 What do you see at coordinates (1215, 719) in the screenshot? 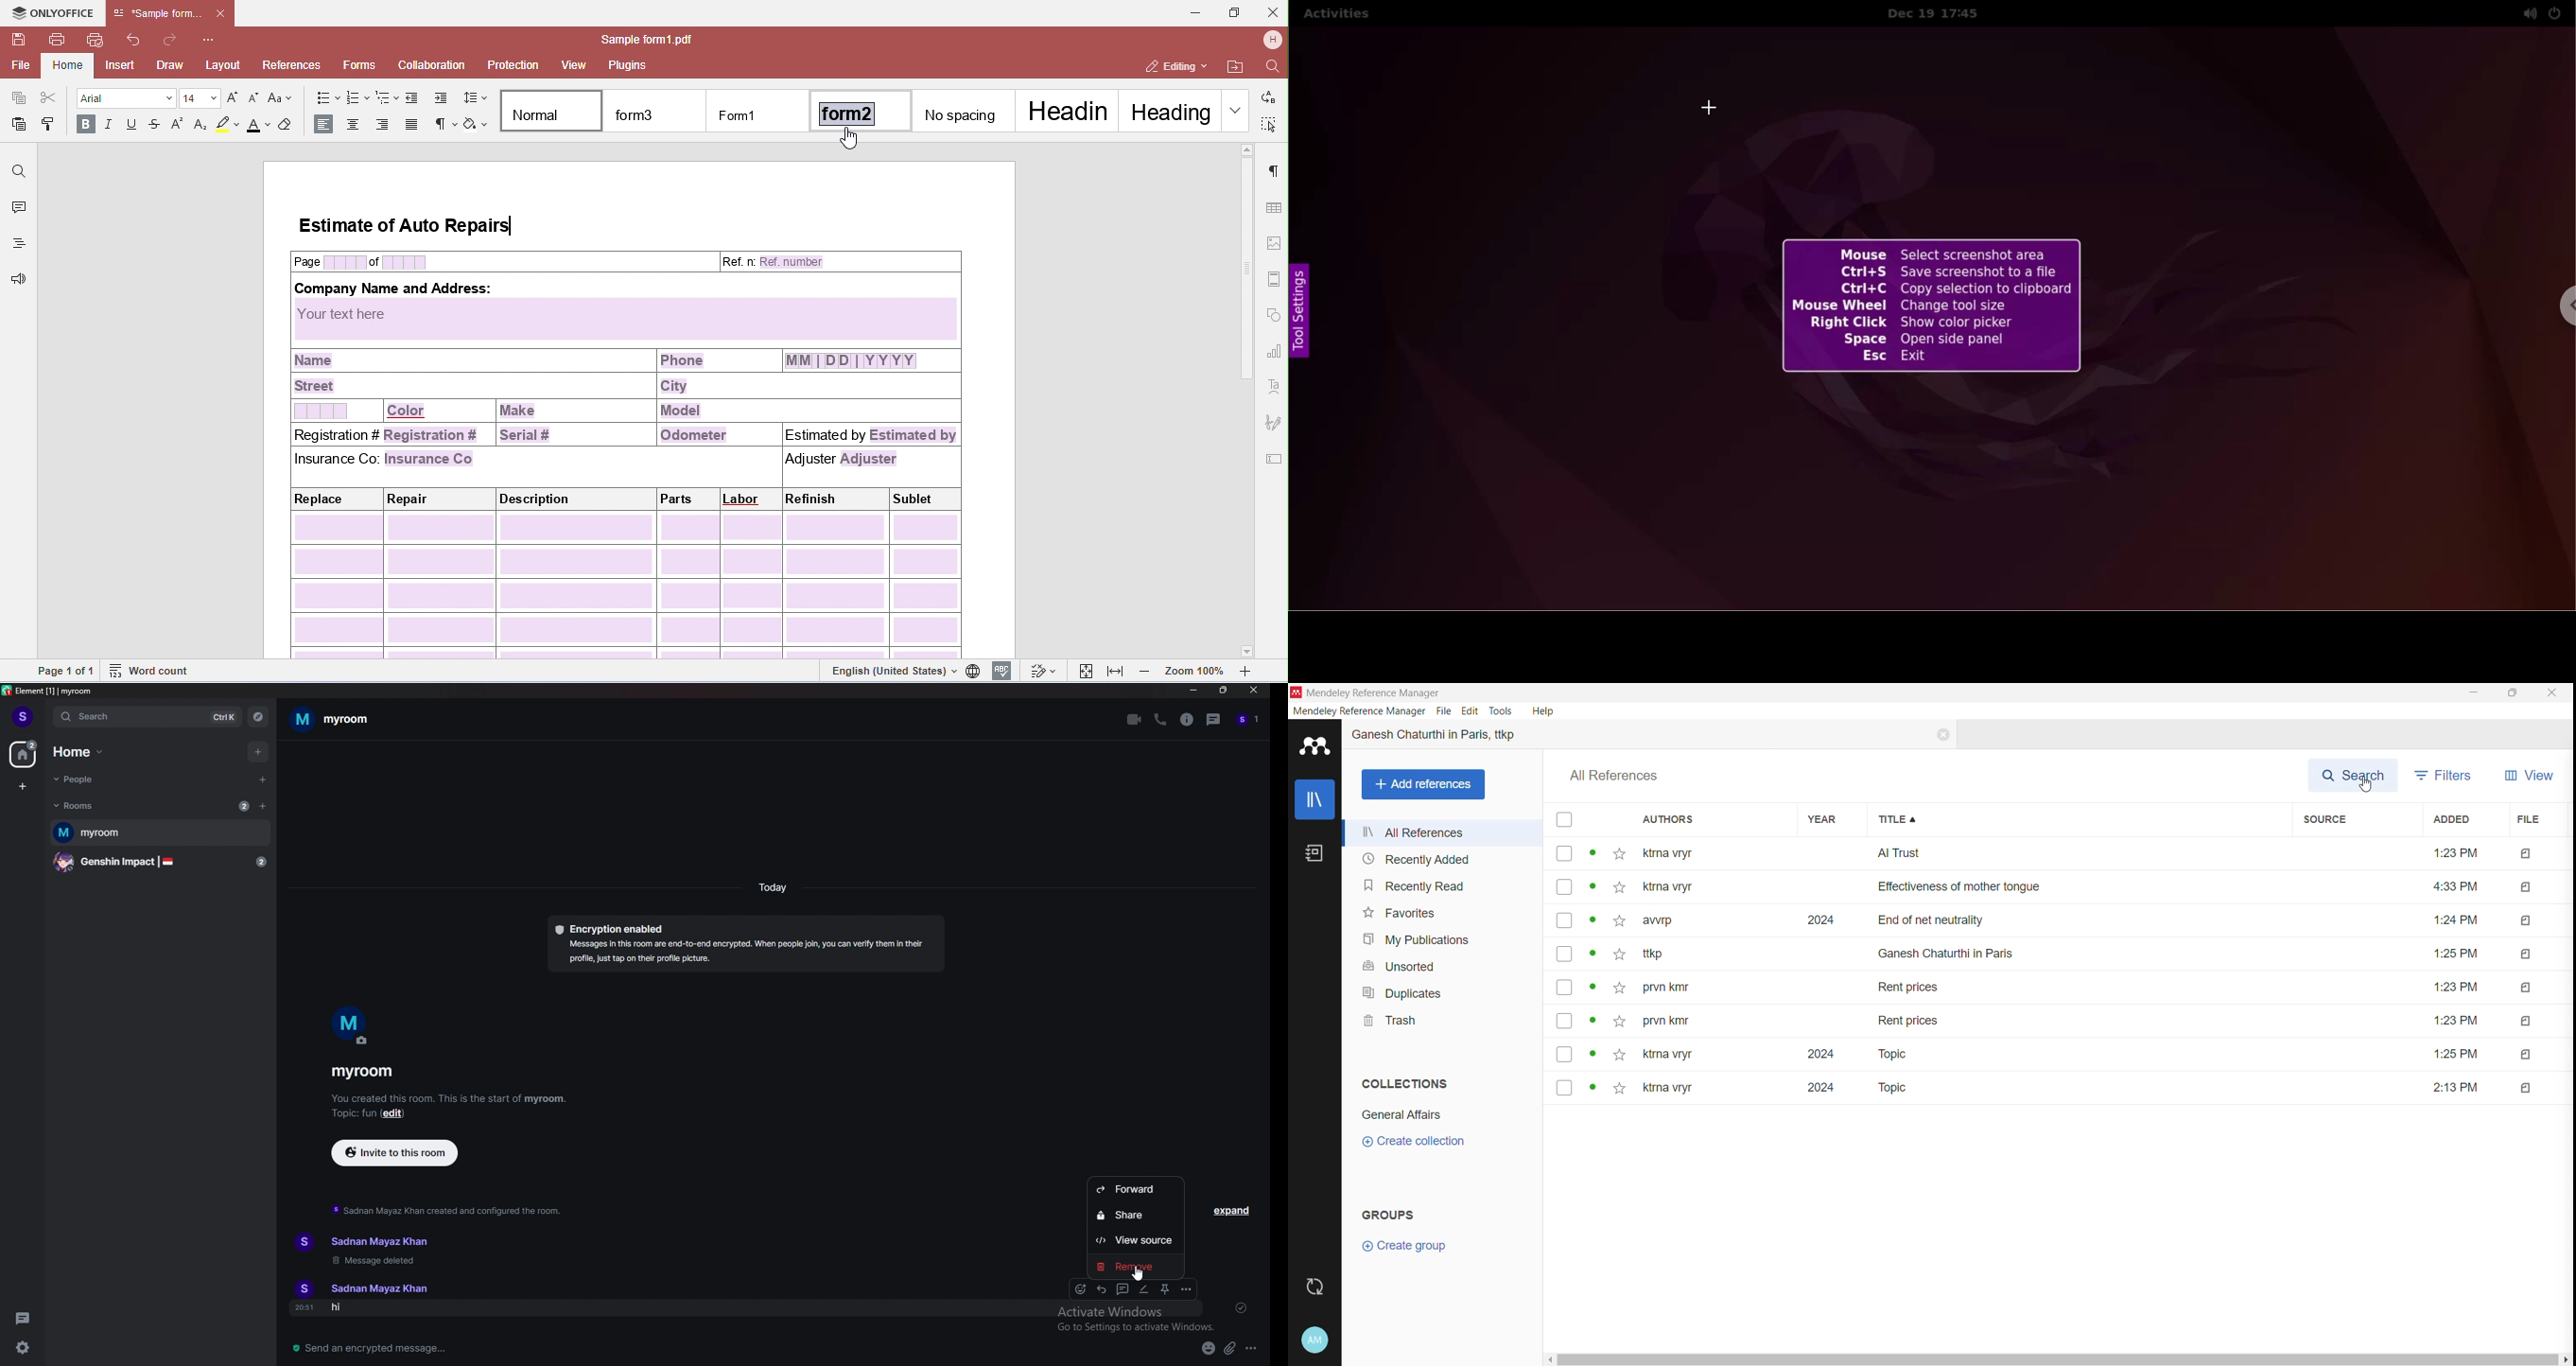
I see `threads` at bounding box center [1215, 719].